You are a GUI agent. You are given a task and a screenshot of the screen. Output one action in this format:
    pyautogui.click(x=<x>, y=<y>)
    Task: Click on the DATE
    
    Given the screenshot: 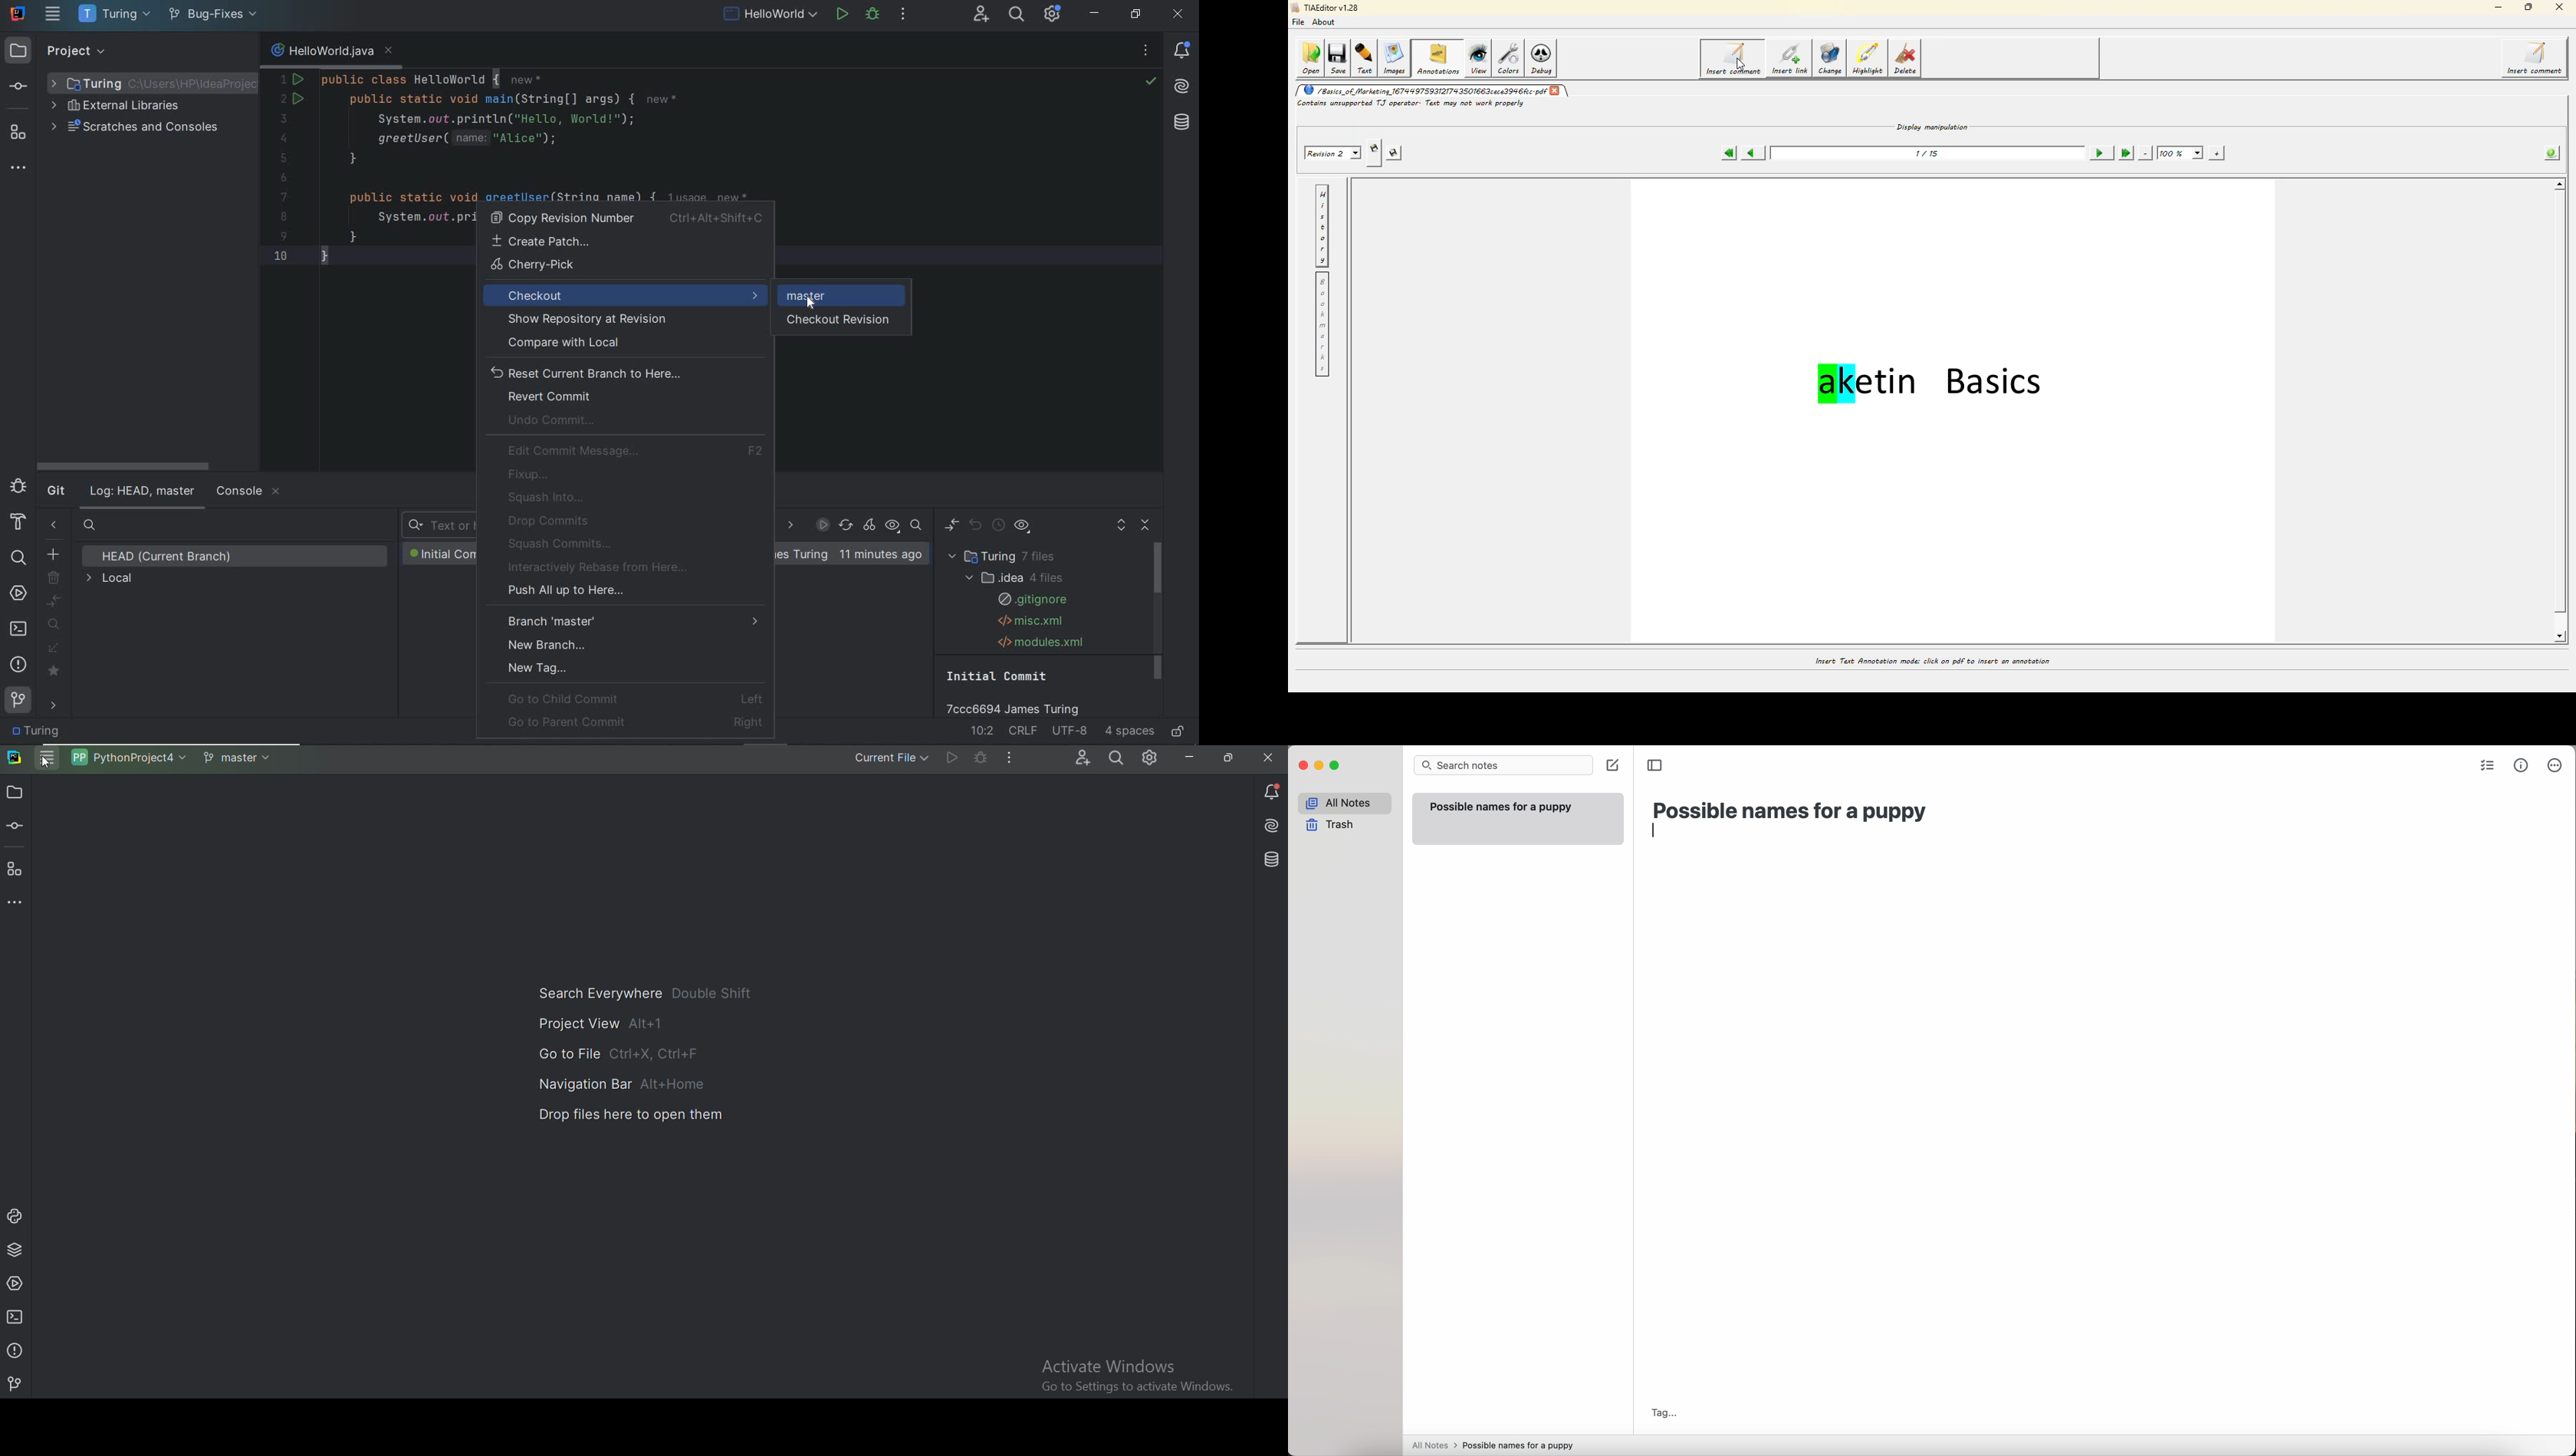 What is the action you would take?
    pyautogui.click(x=789, y=526)
    